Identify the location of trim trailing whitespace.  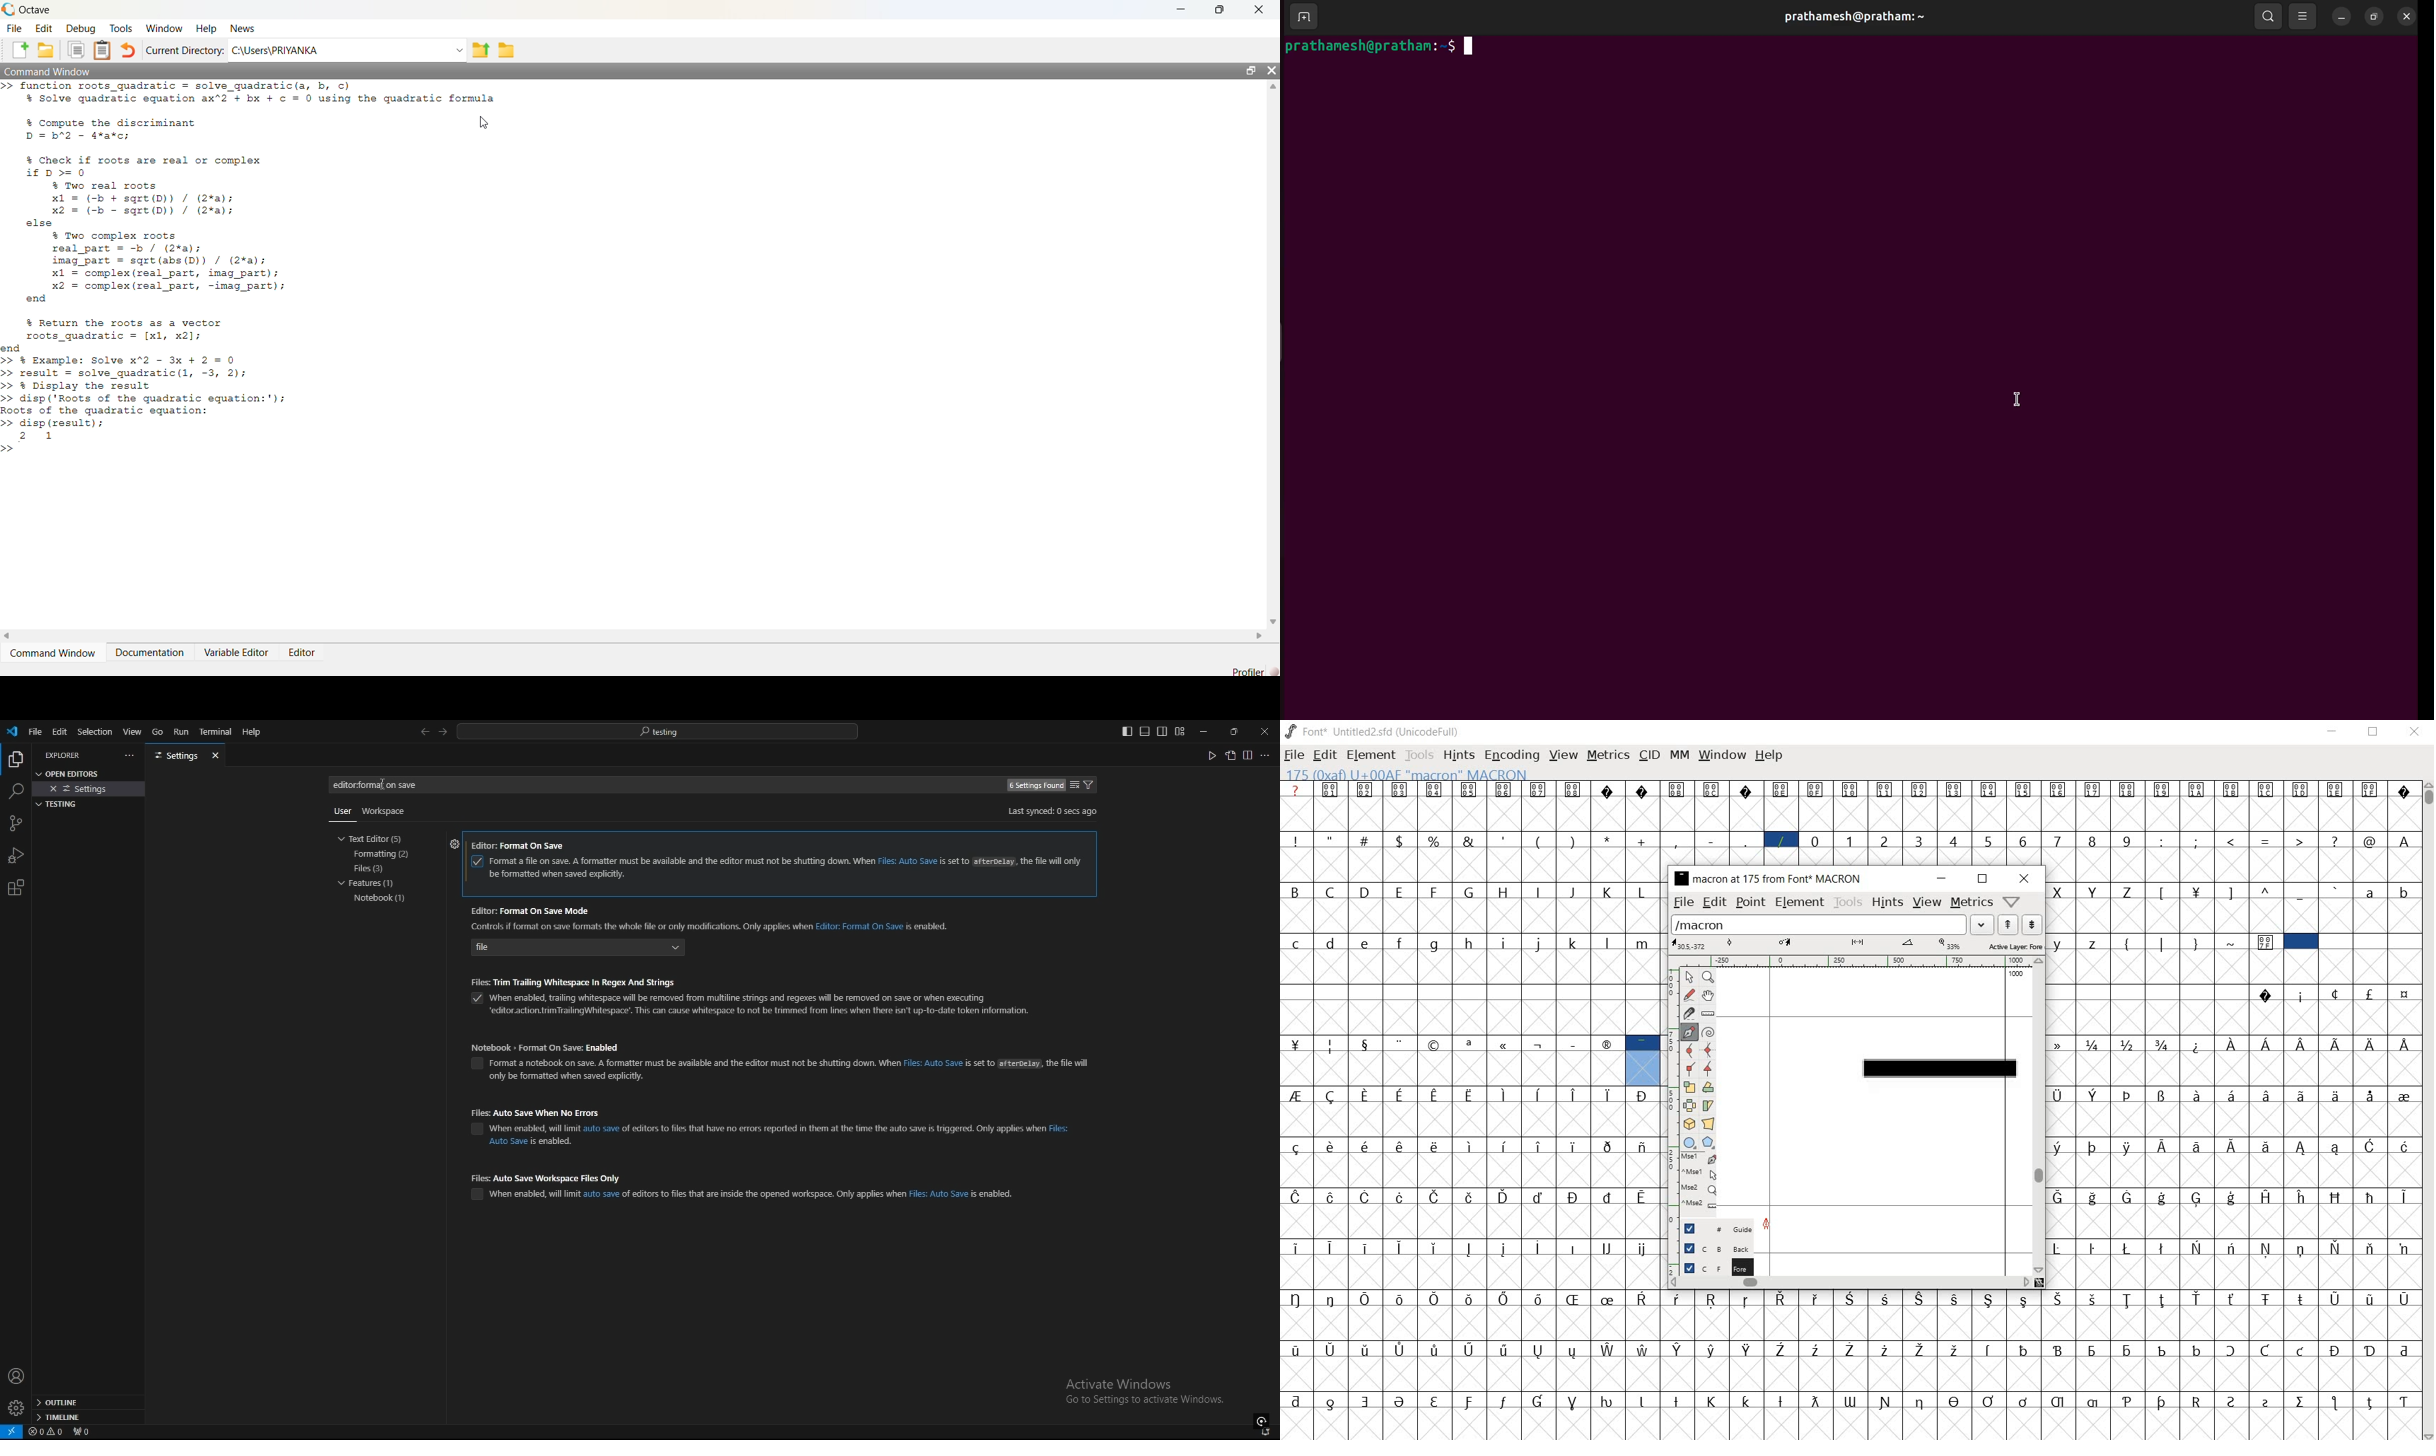
(760, 981).